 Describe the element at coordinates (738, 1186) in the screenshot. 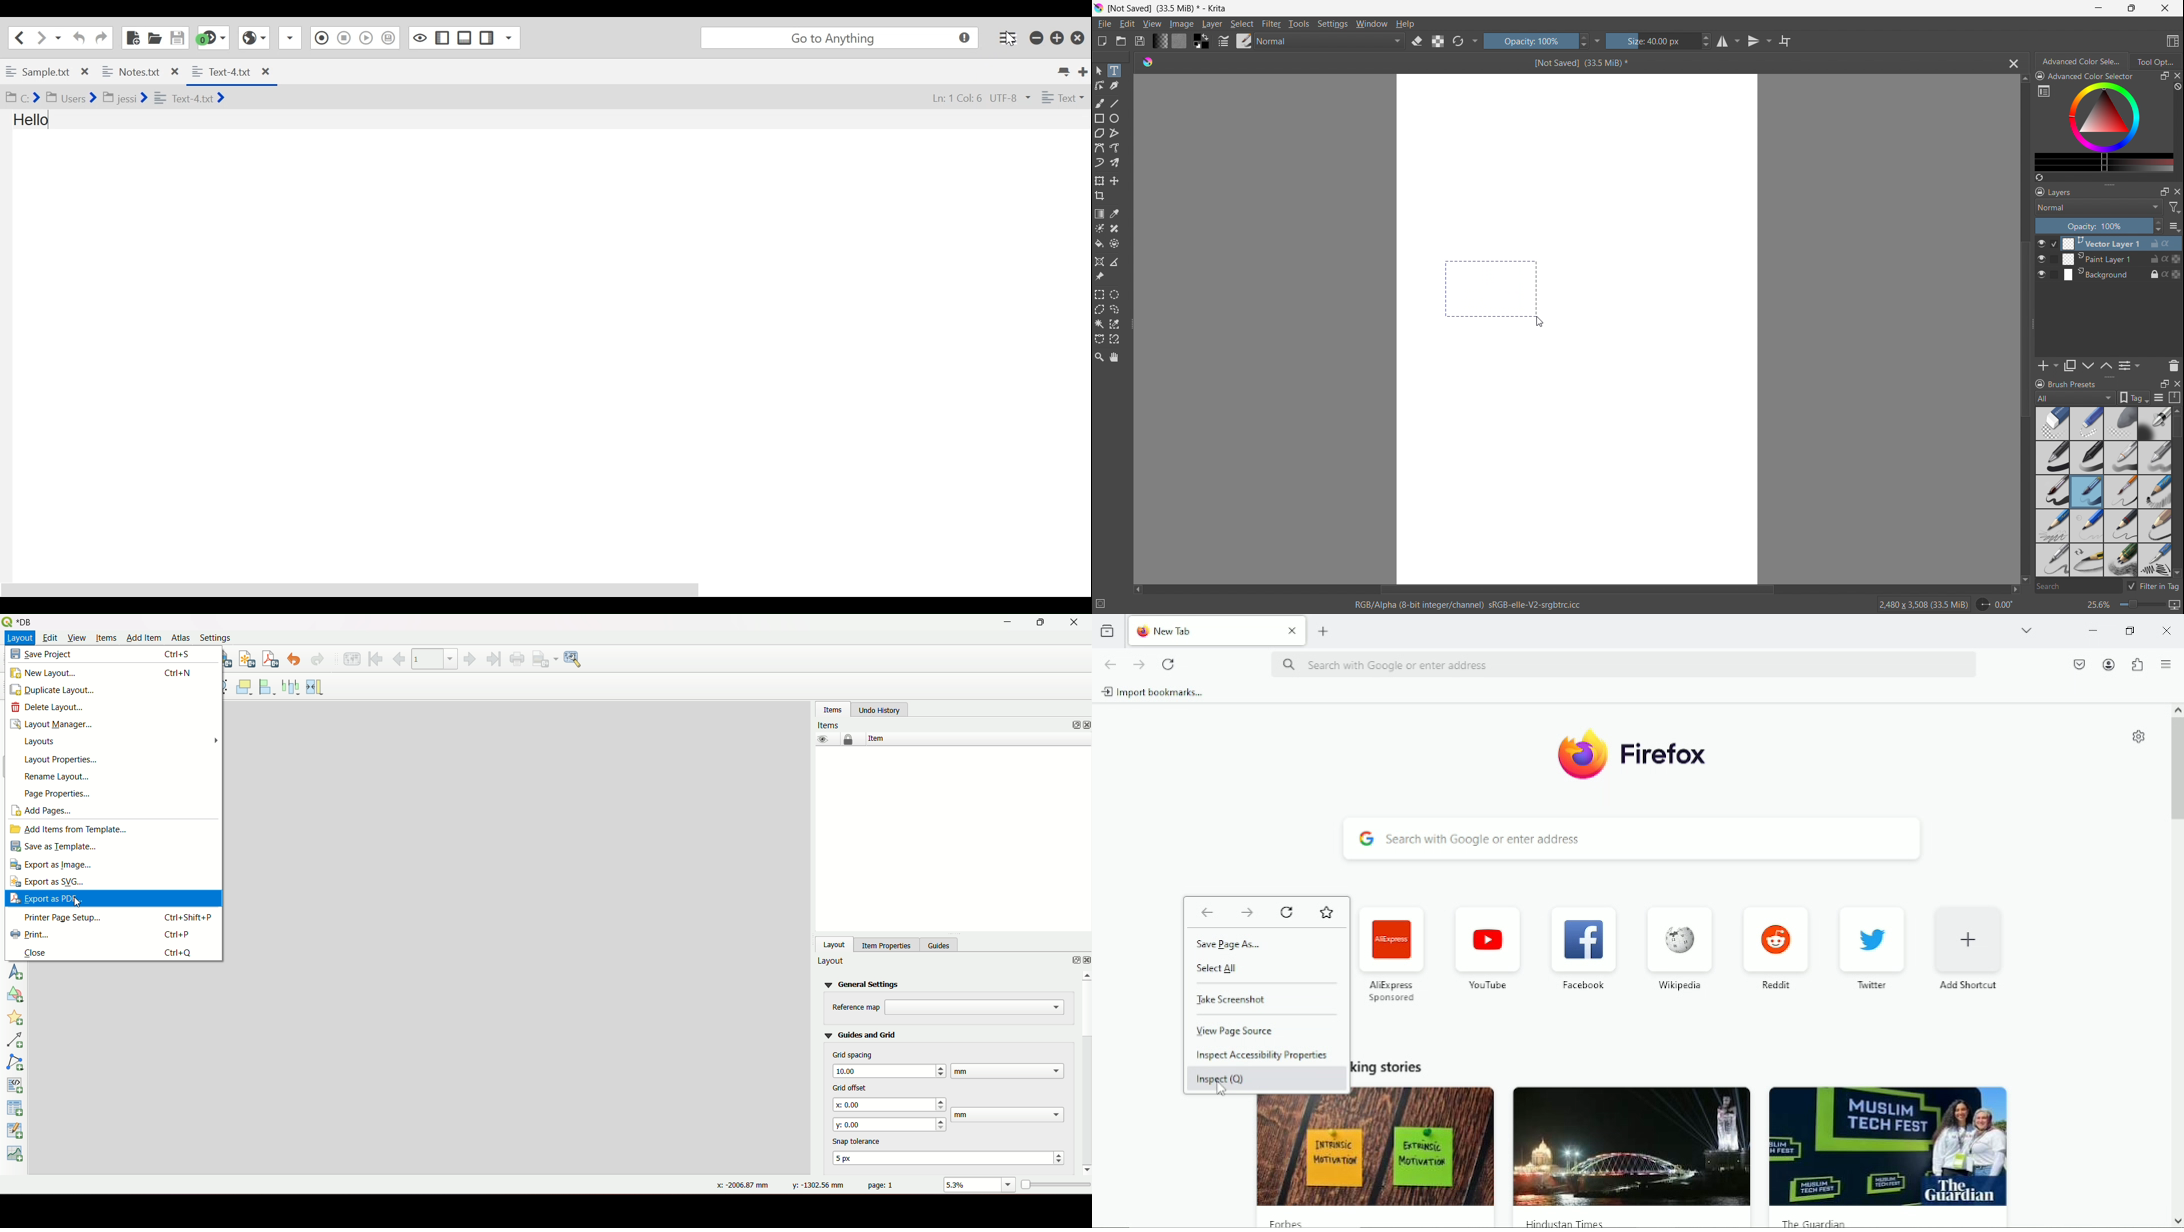

I see `dimension` at that location.